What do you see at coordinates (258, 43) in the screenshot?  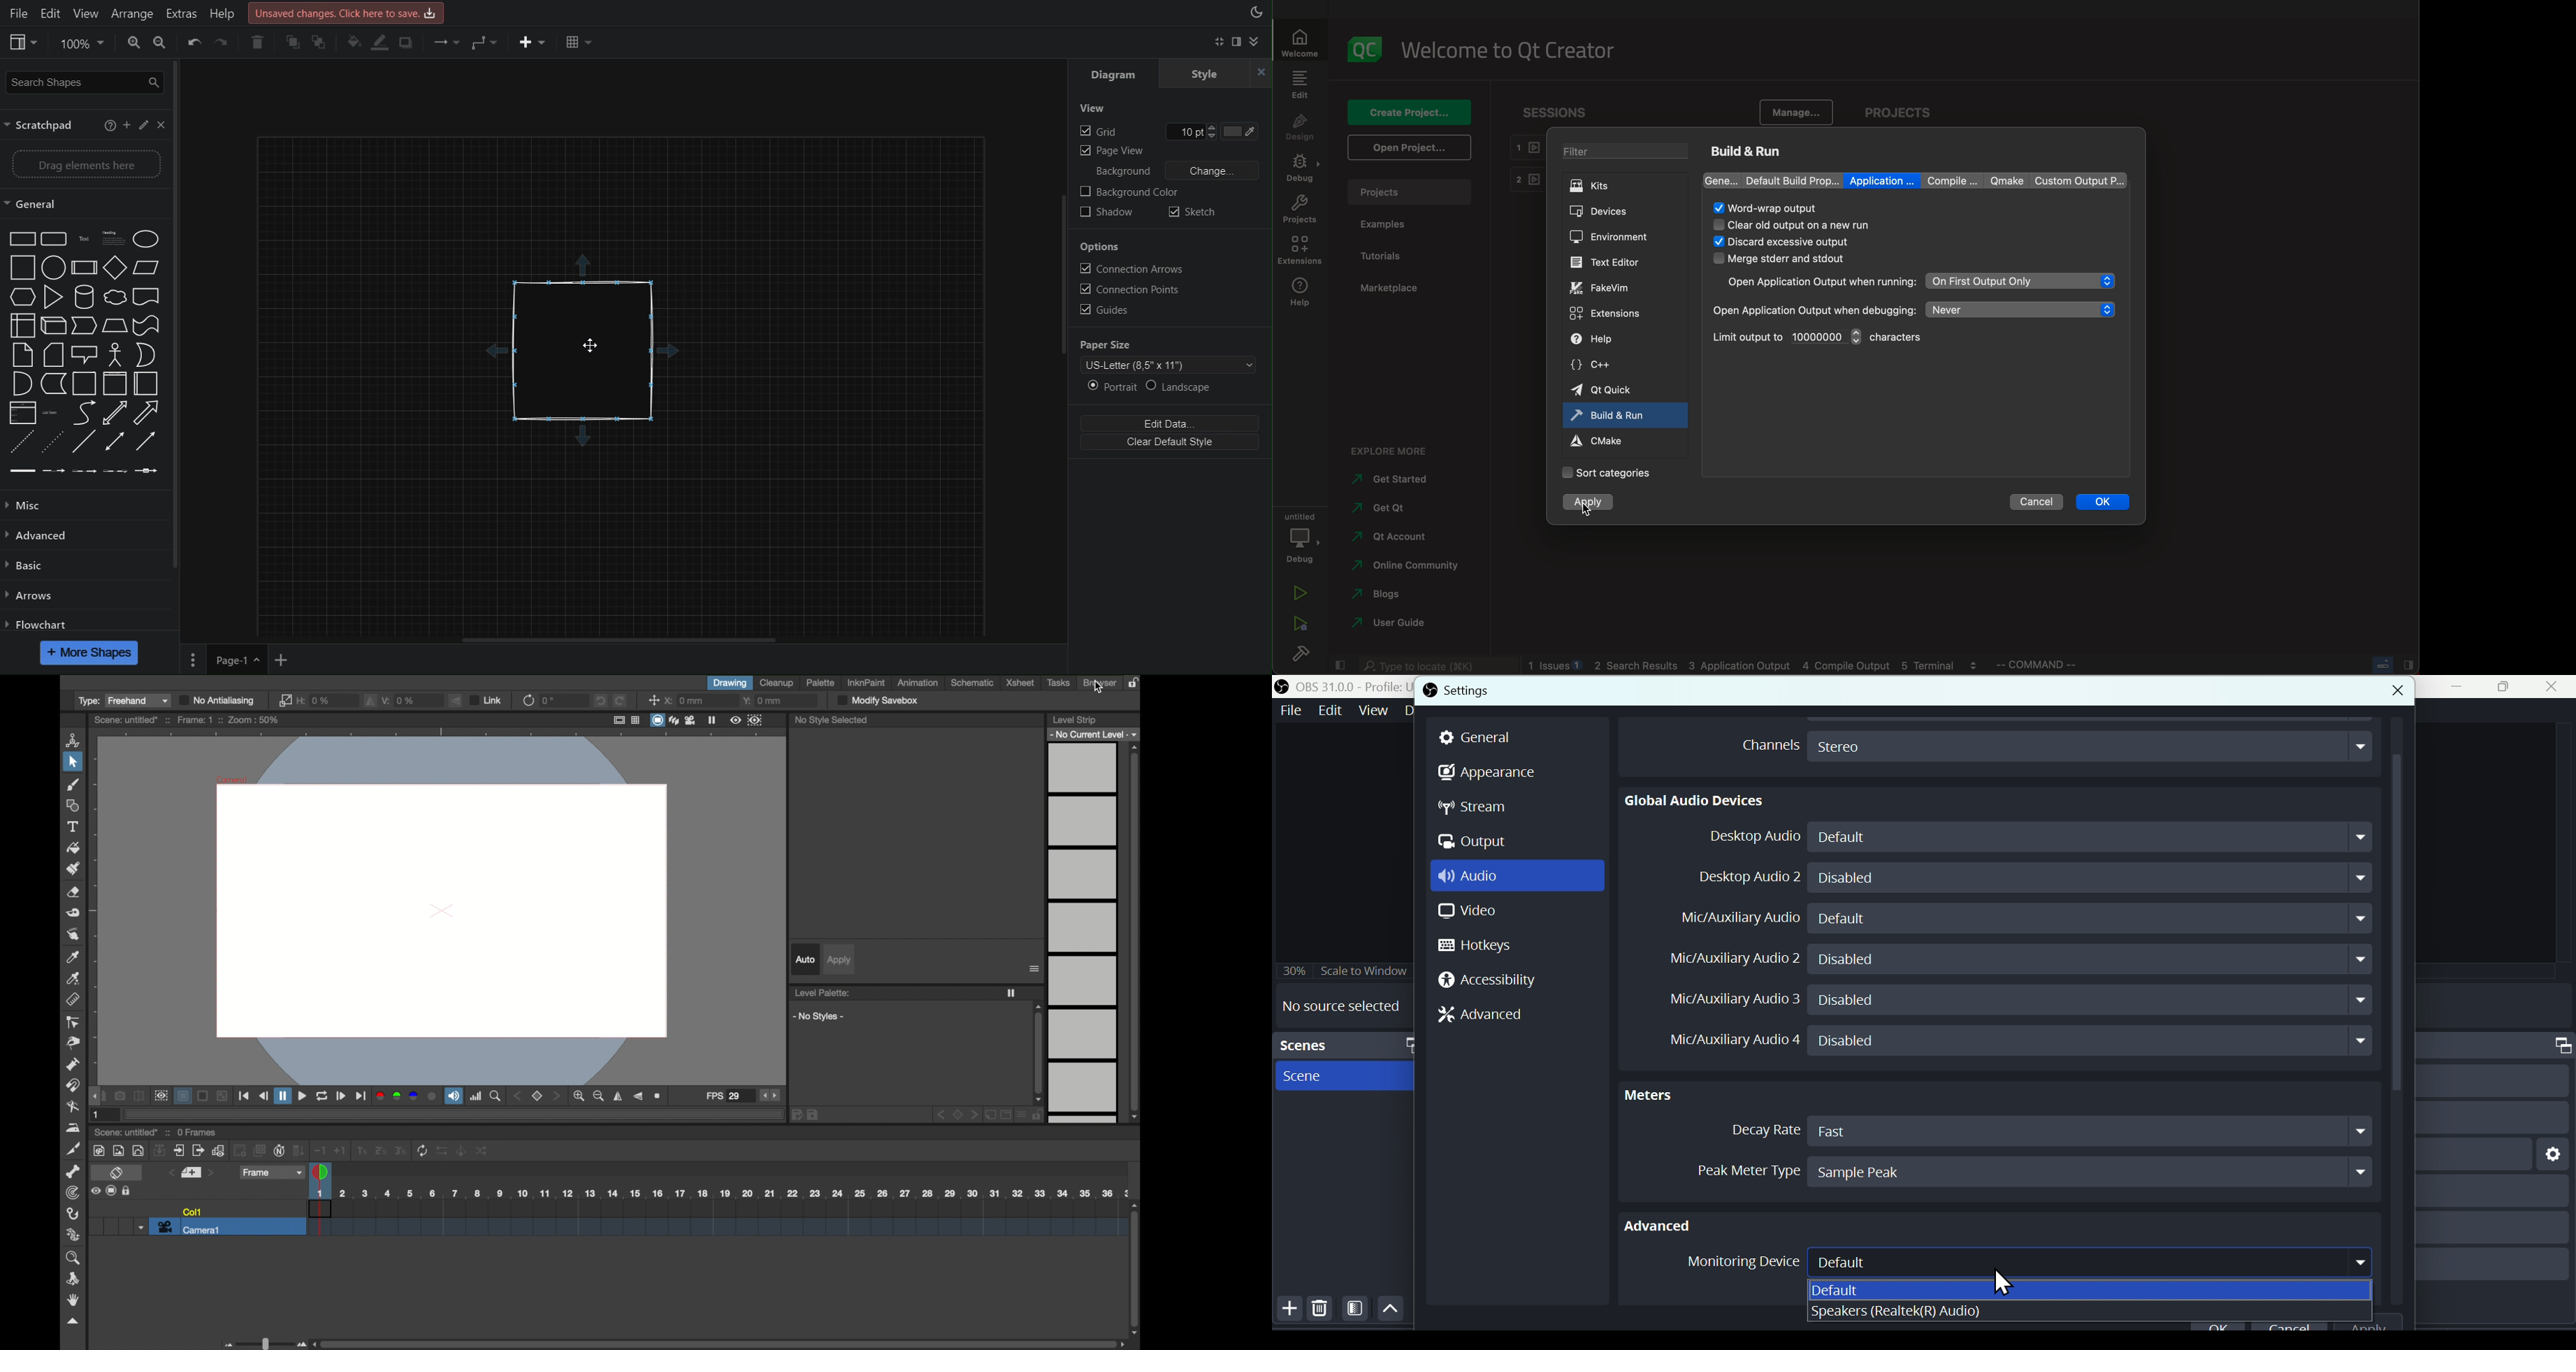 I see `Delete` at bounding box center [258, 43].